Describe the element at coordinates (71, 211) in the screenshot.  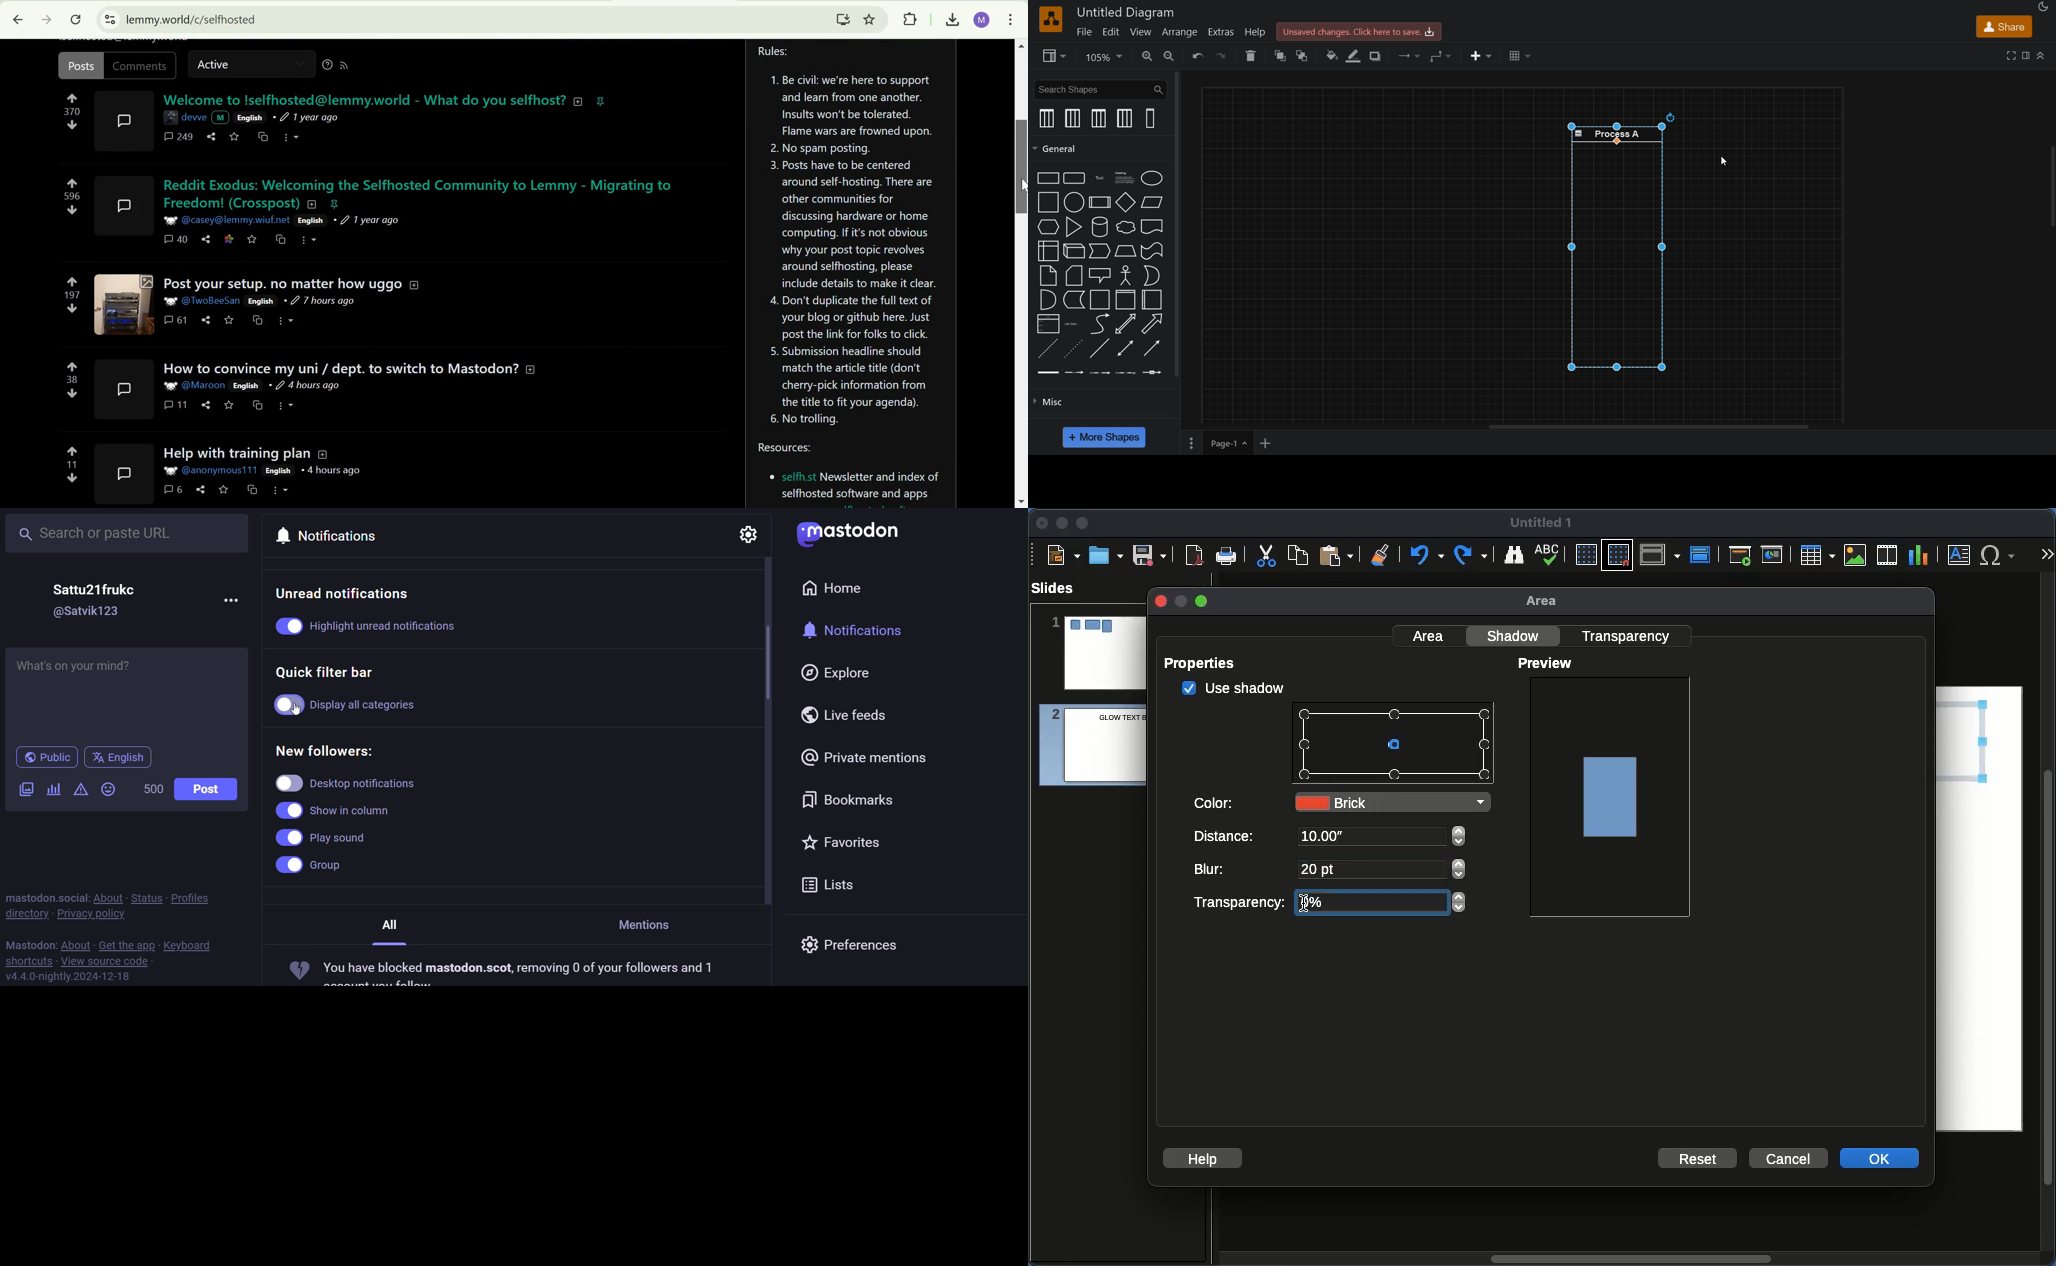
I see `downvote` at that location.